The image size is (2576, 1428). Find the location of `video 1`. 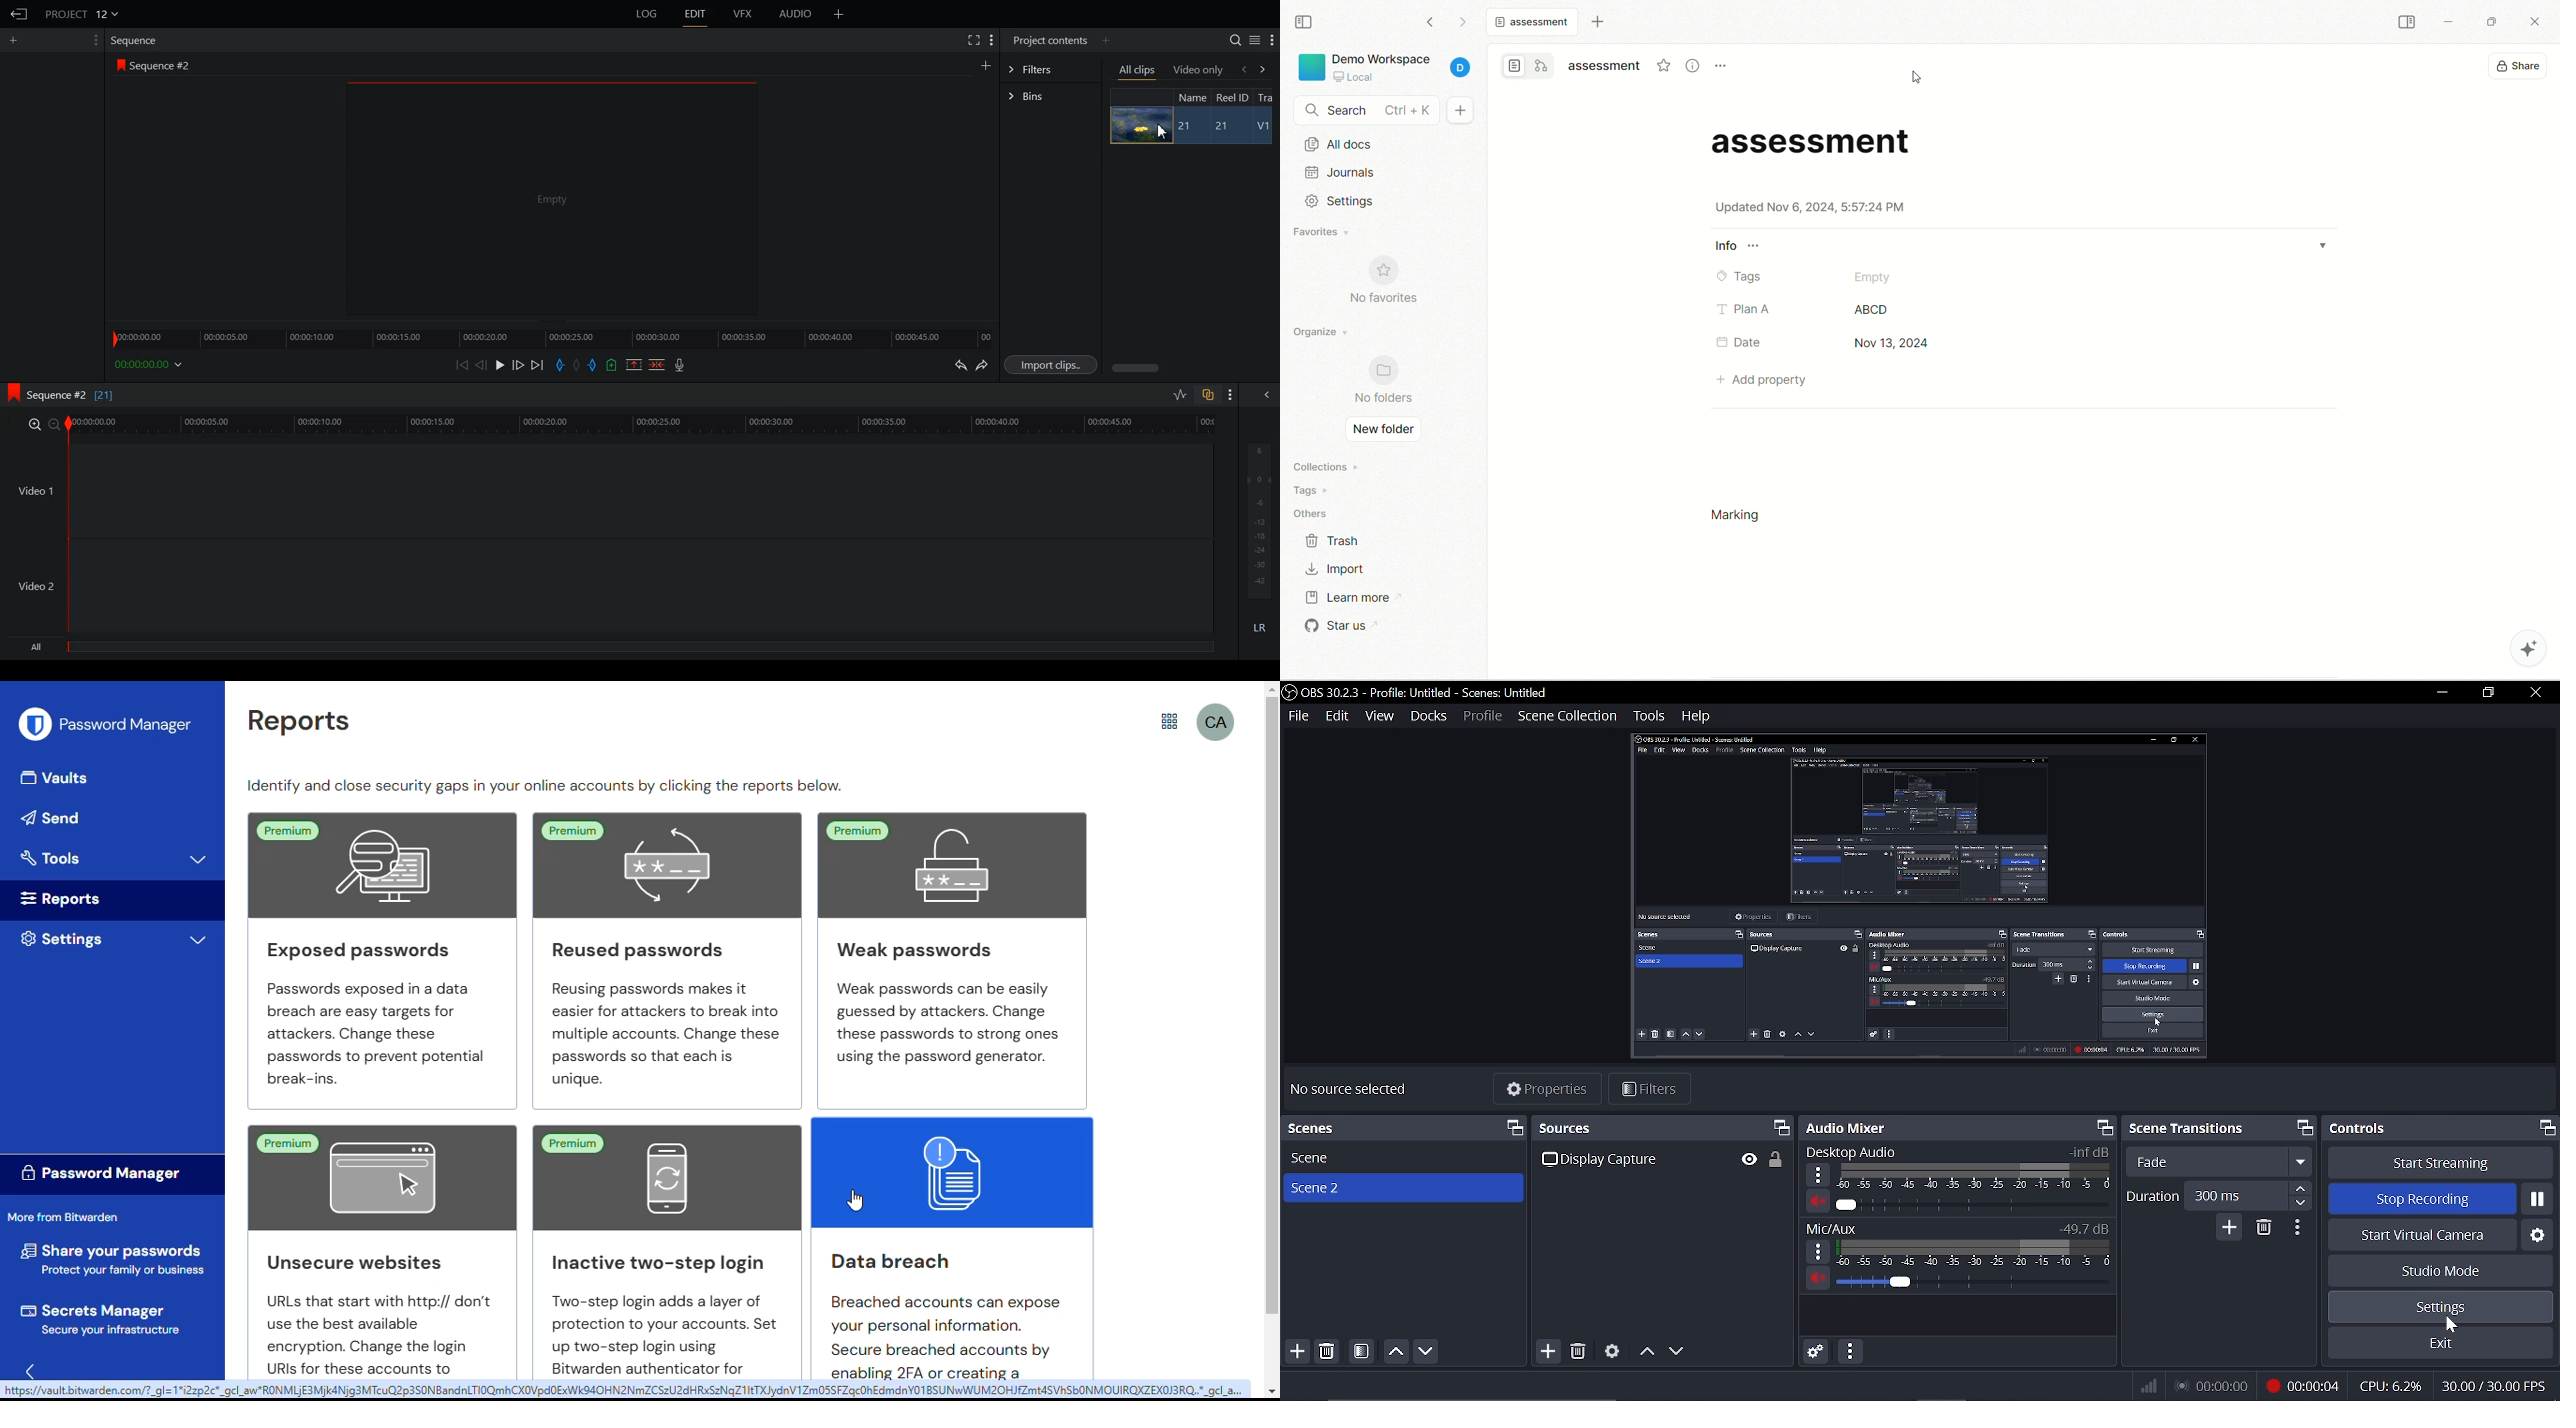

video 1 is located at coordinates (605, 489).